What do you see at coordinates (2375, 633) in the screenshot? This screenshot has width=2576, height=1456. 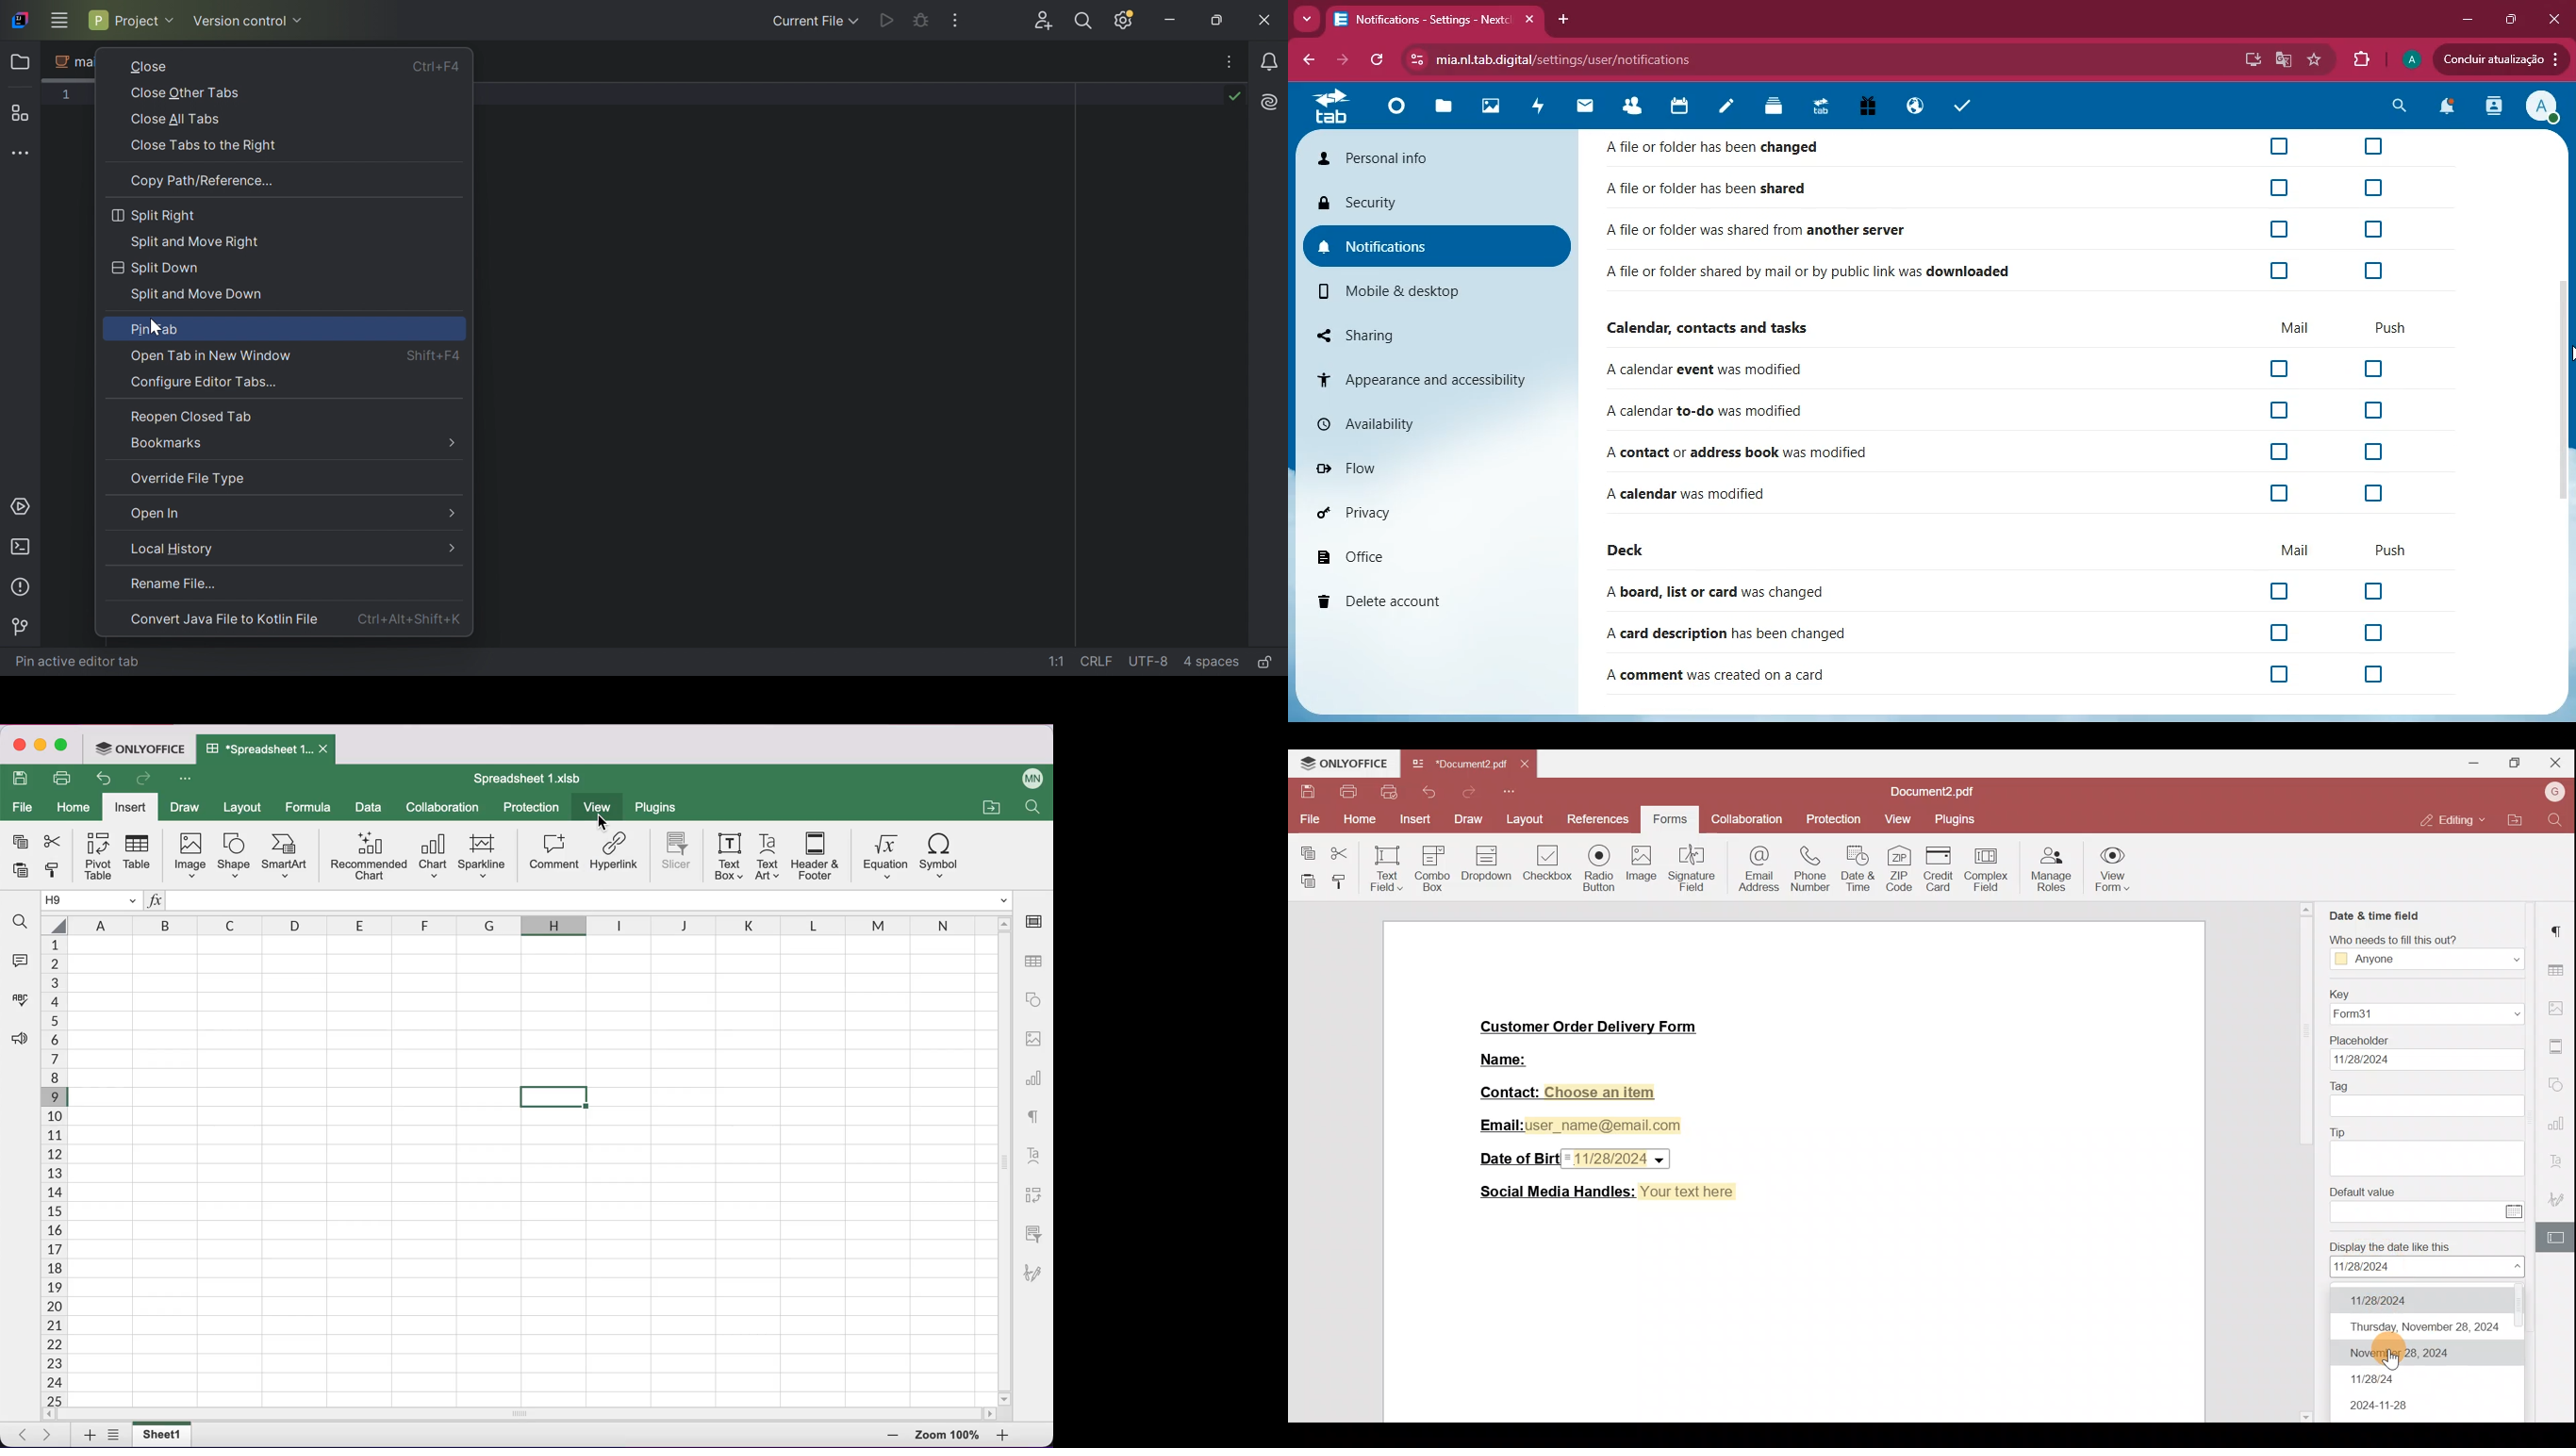 I see `off` at bounding box center [2375, 633].